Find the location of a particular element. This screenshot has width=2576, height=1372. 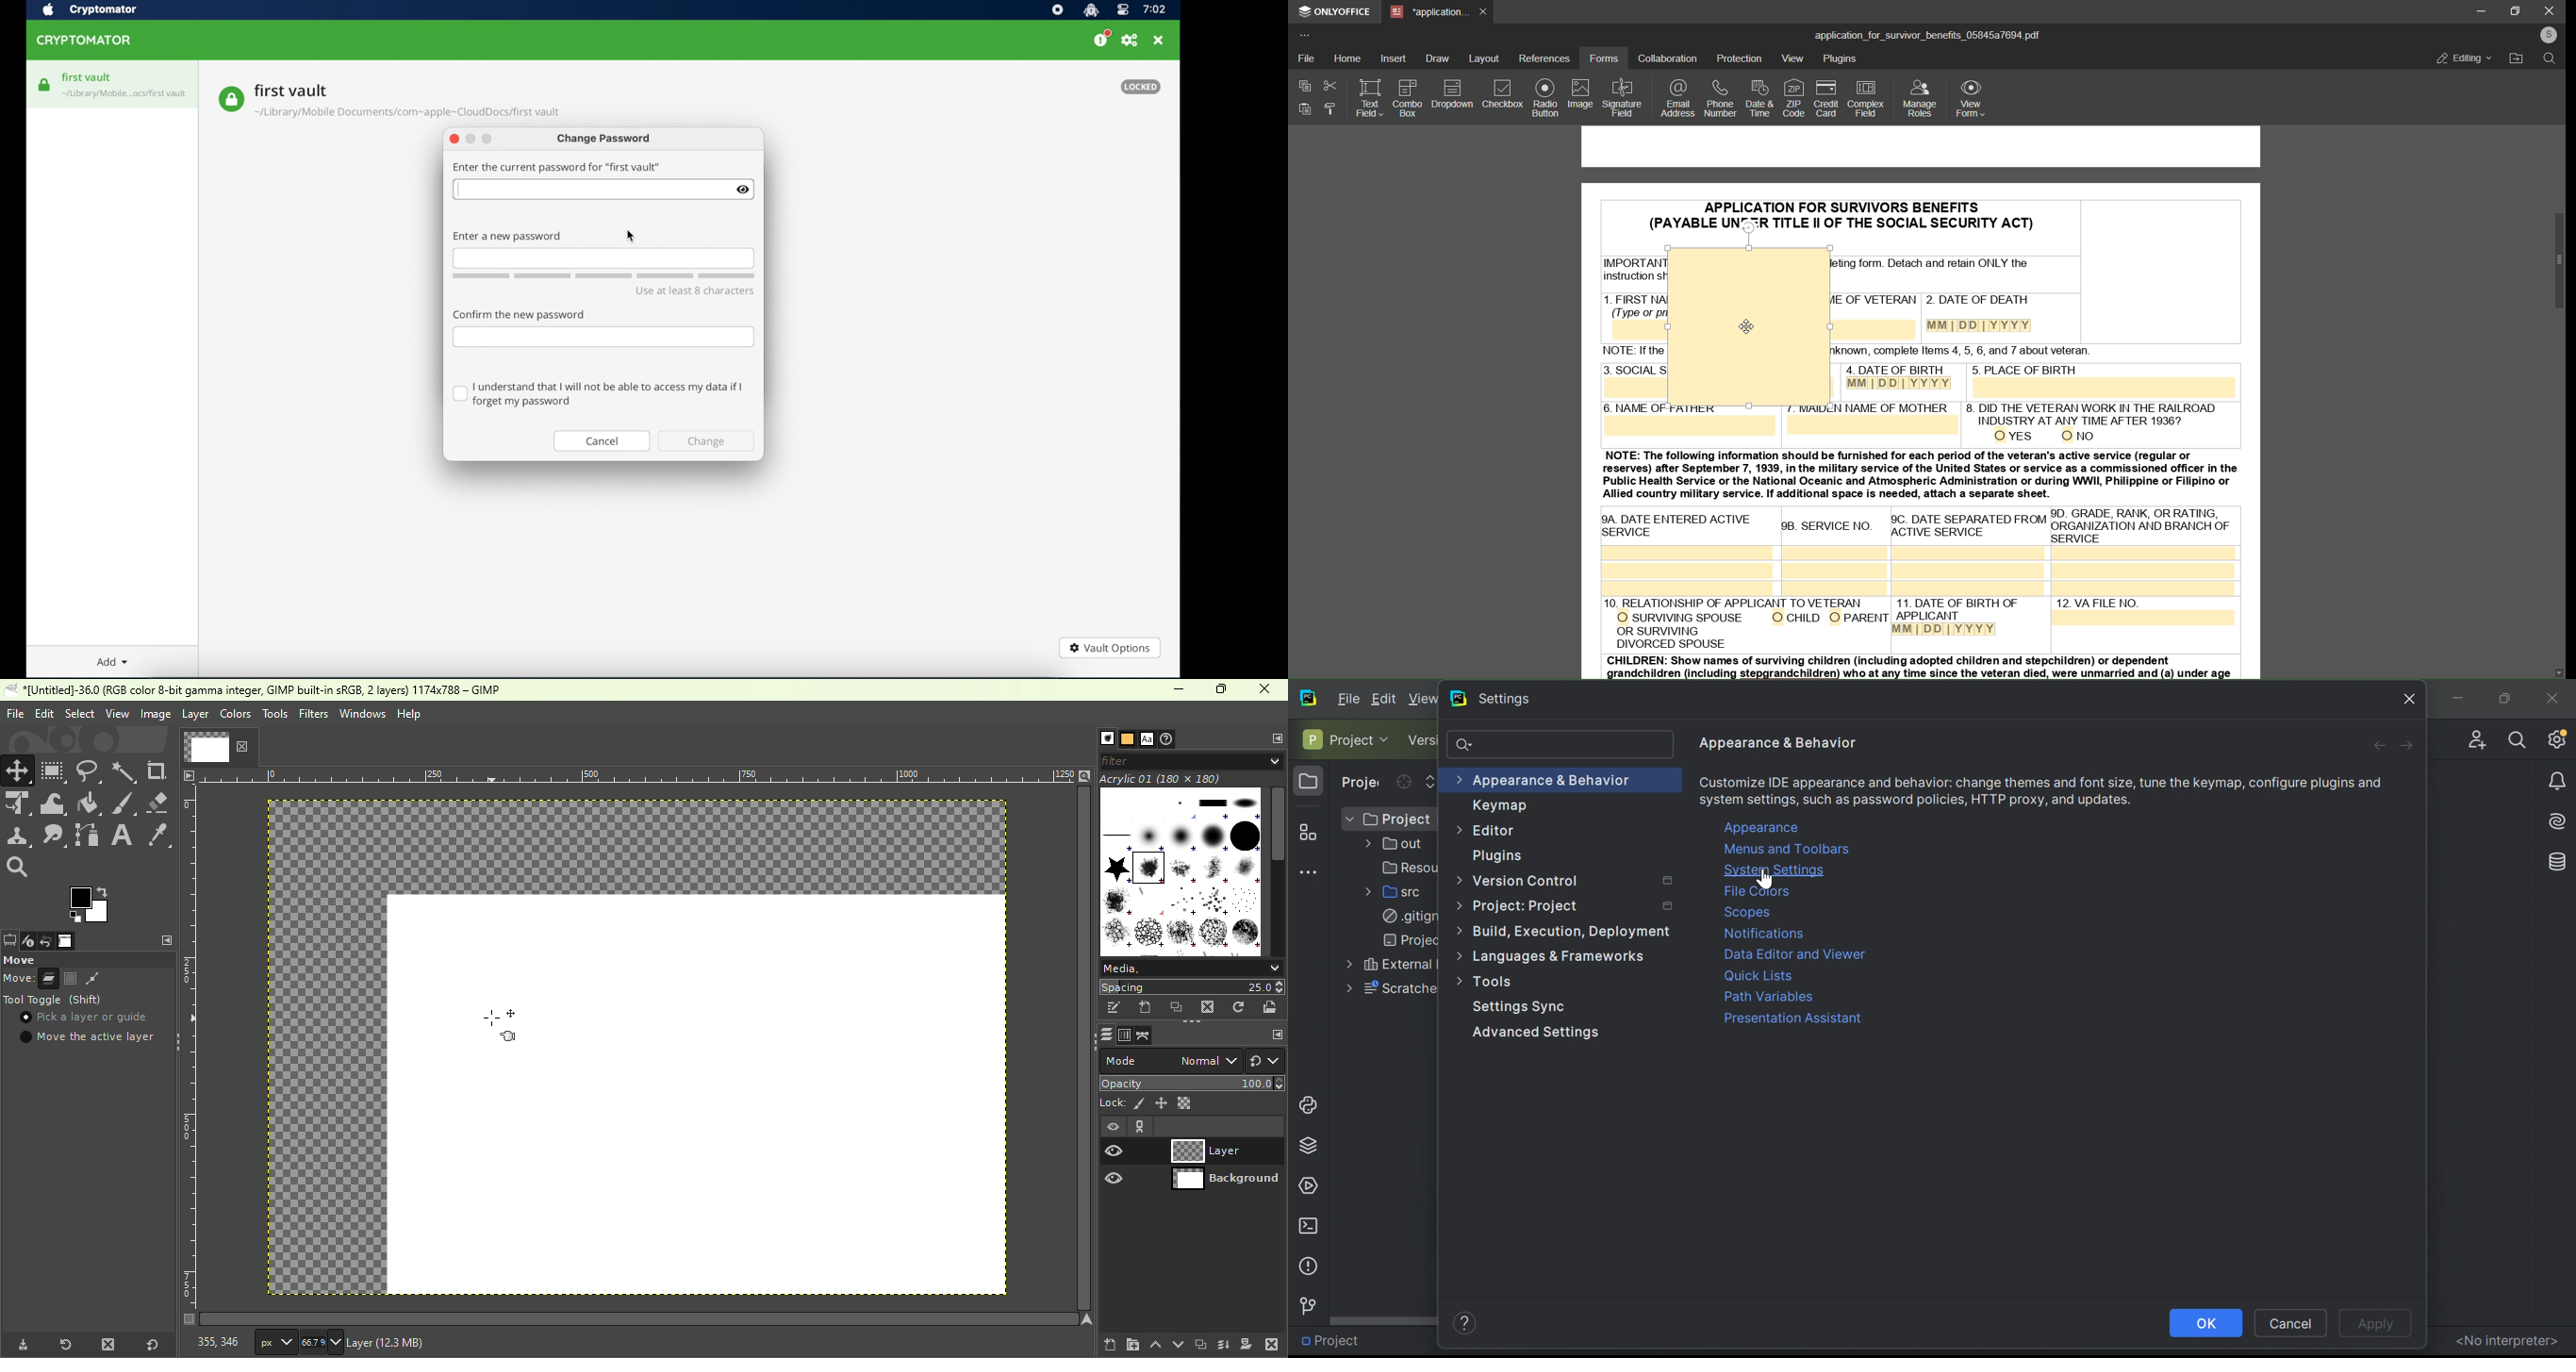

Close is located at coordinates (2411, 698).